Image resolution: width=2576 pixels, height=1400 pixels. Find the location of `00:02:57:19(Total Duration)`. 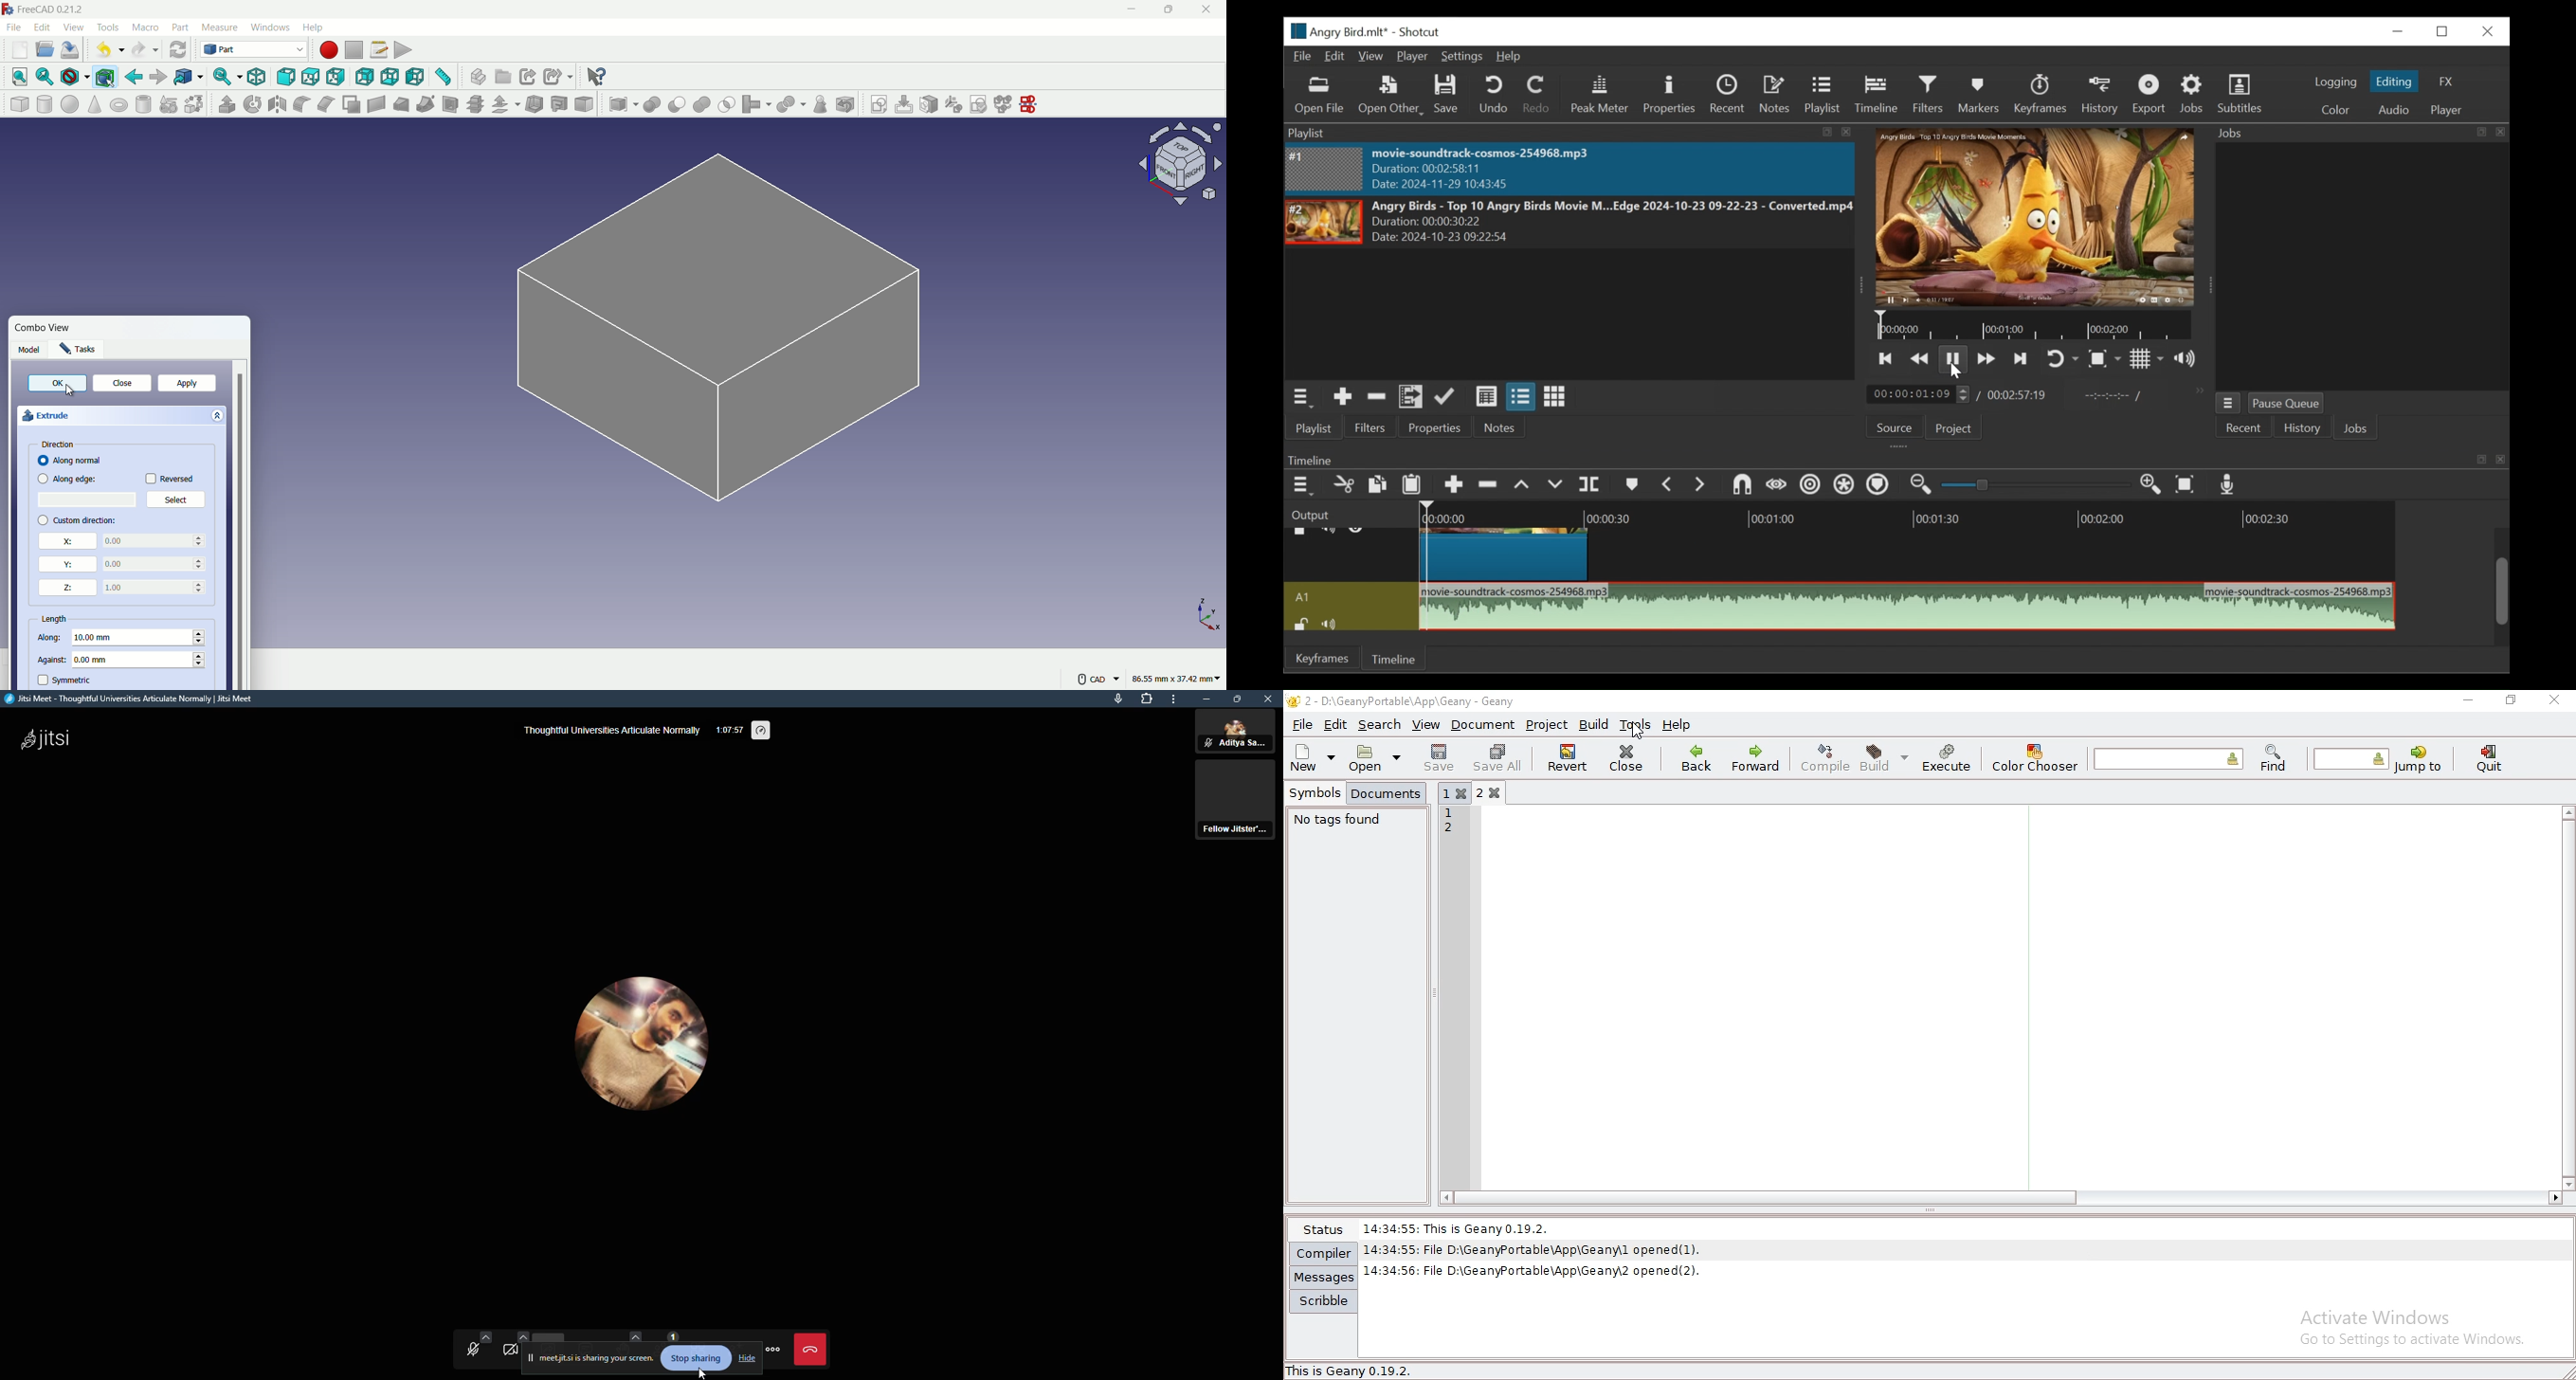

00:02:57:19(Total Duration) is located at coordinates (2014, 395).